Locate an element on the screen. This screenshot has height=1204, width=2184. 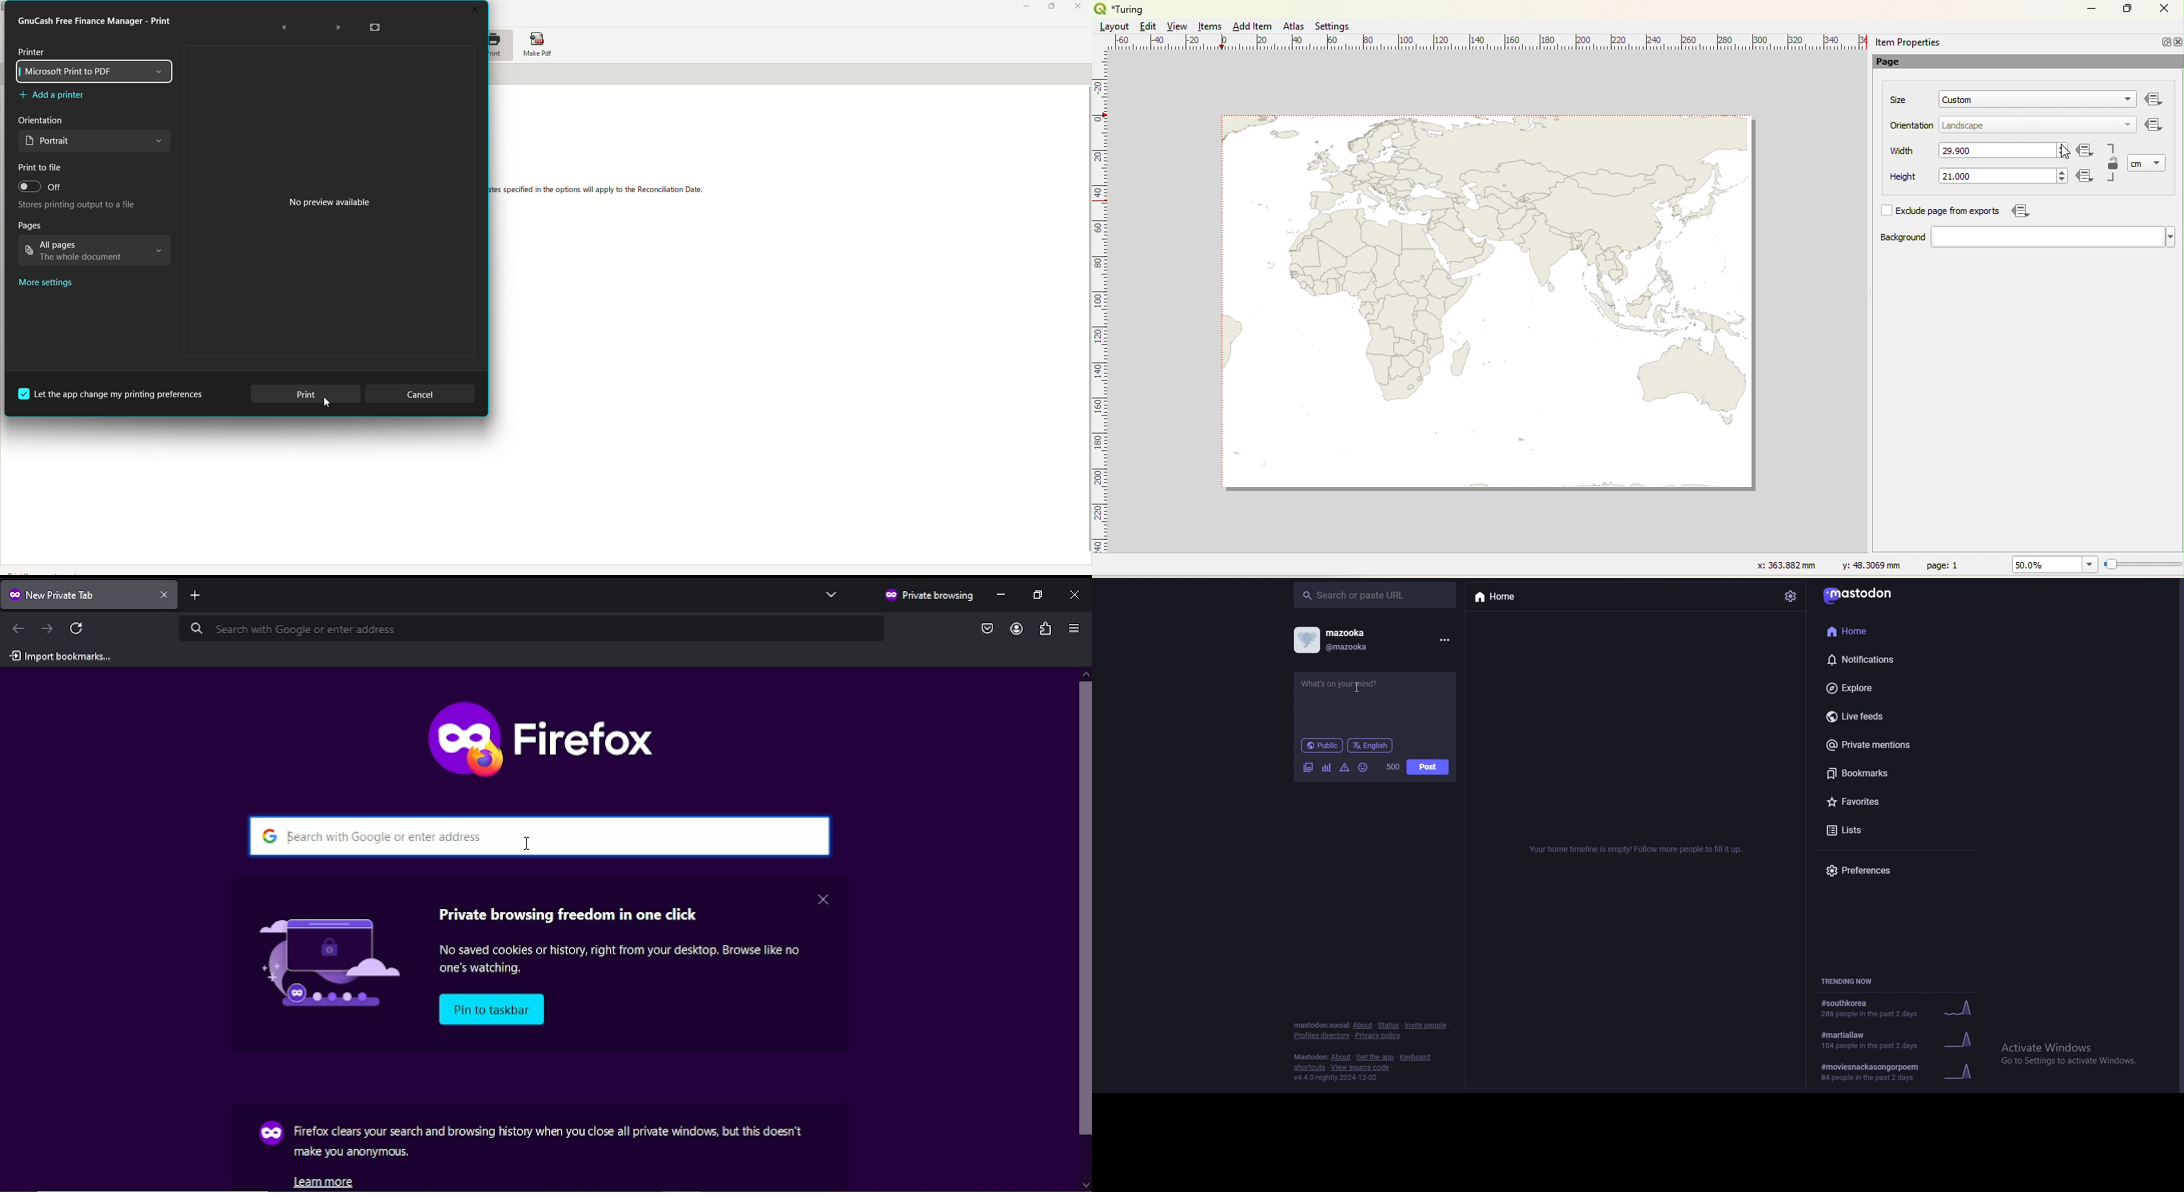
lists is located at coordinates (1881, 830).